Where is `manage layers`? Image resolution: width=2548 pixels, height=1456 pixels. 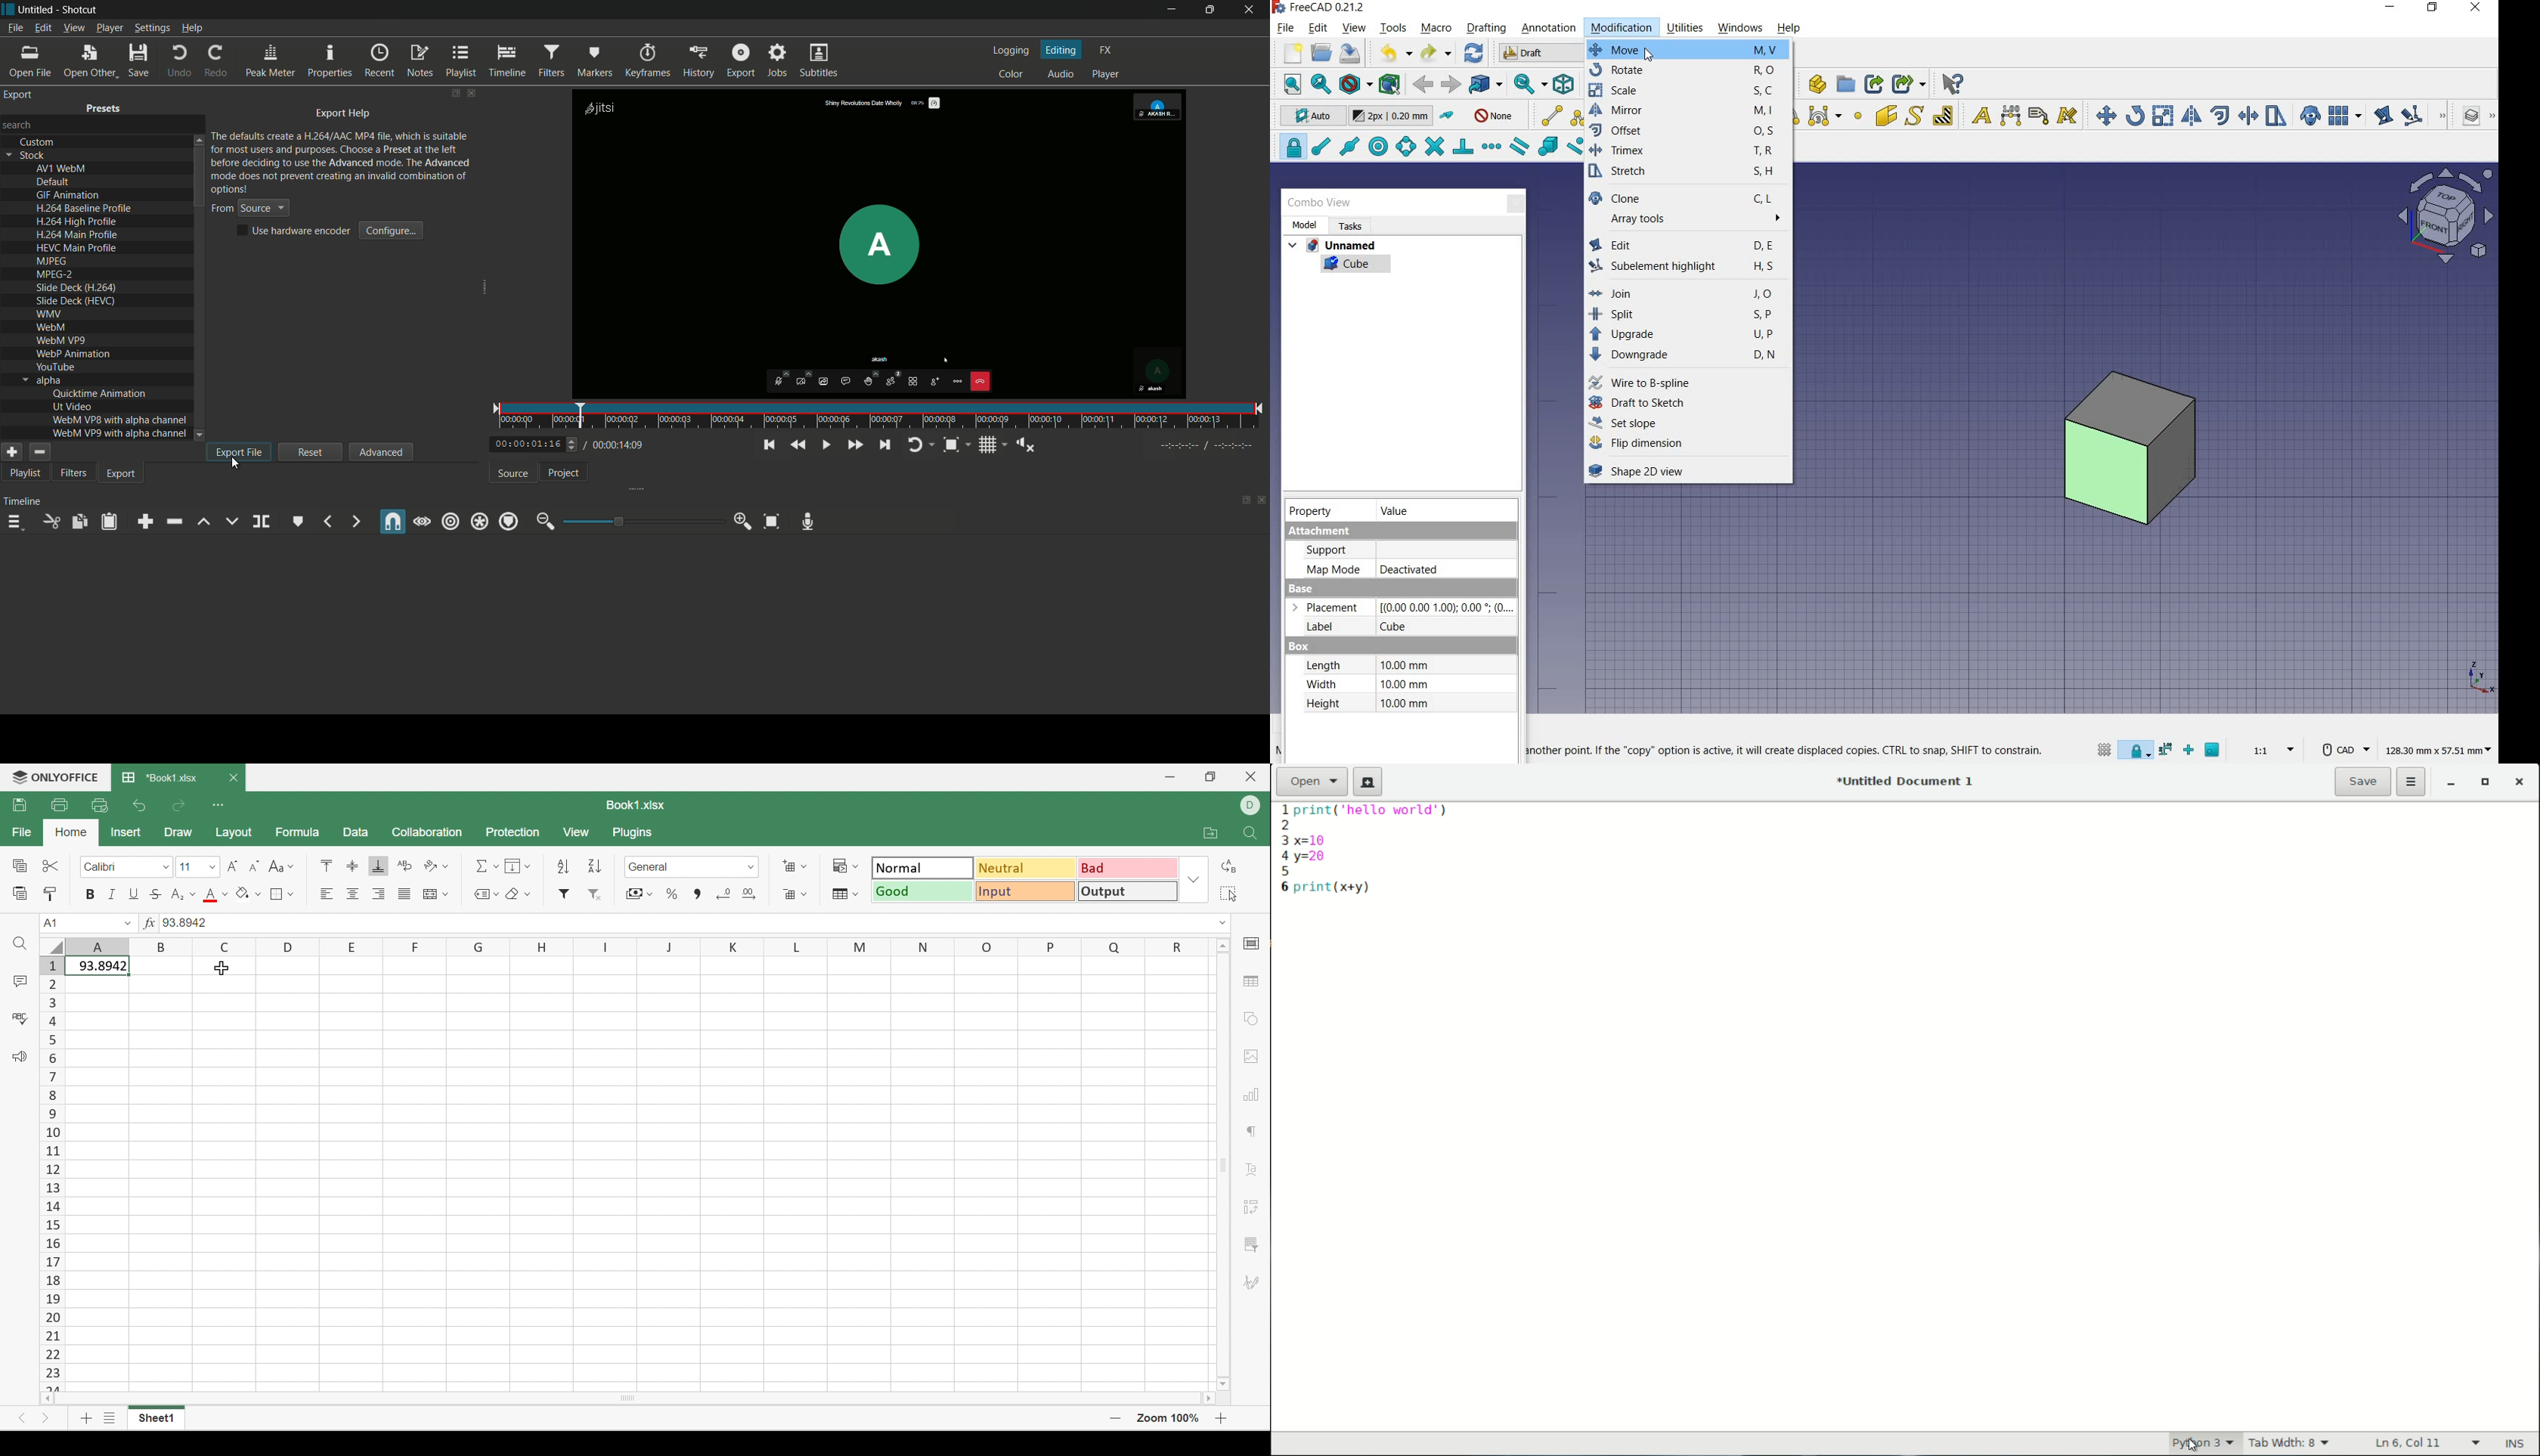 manage layers is located at coordinates (2472, 117).